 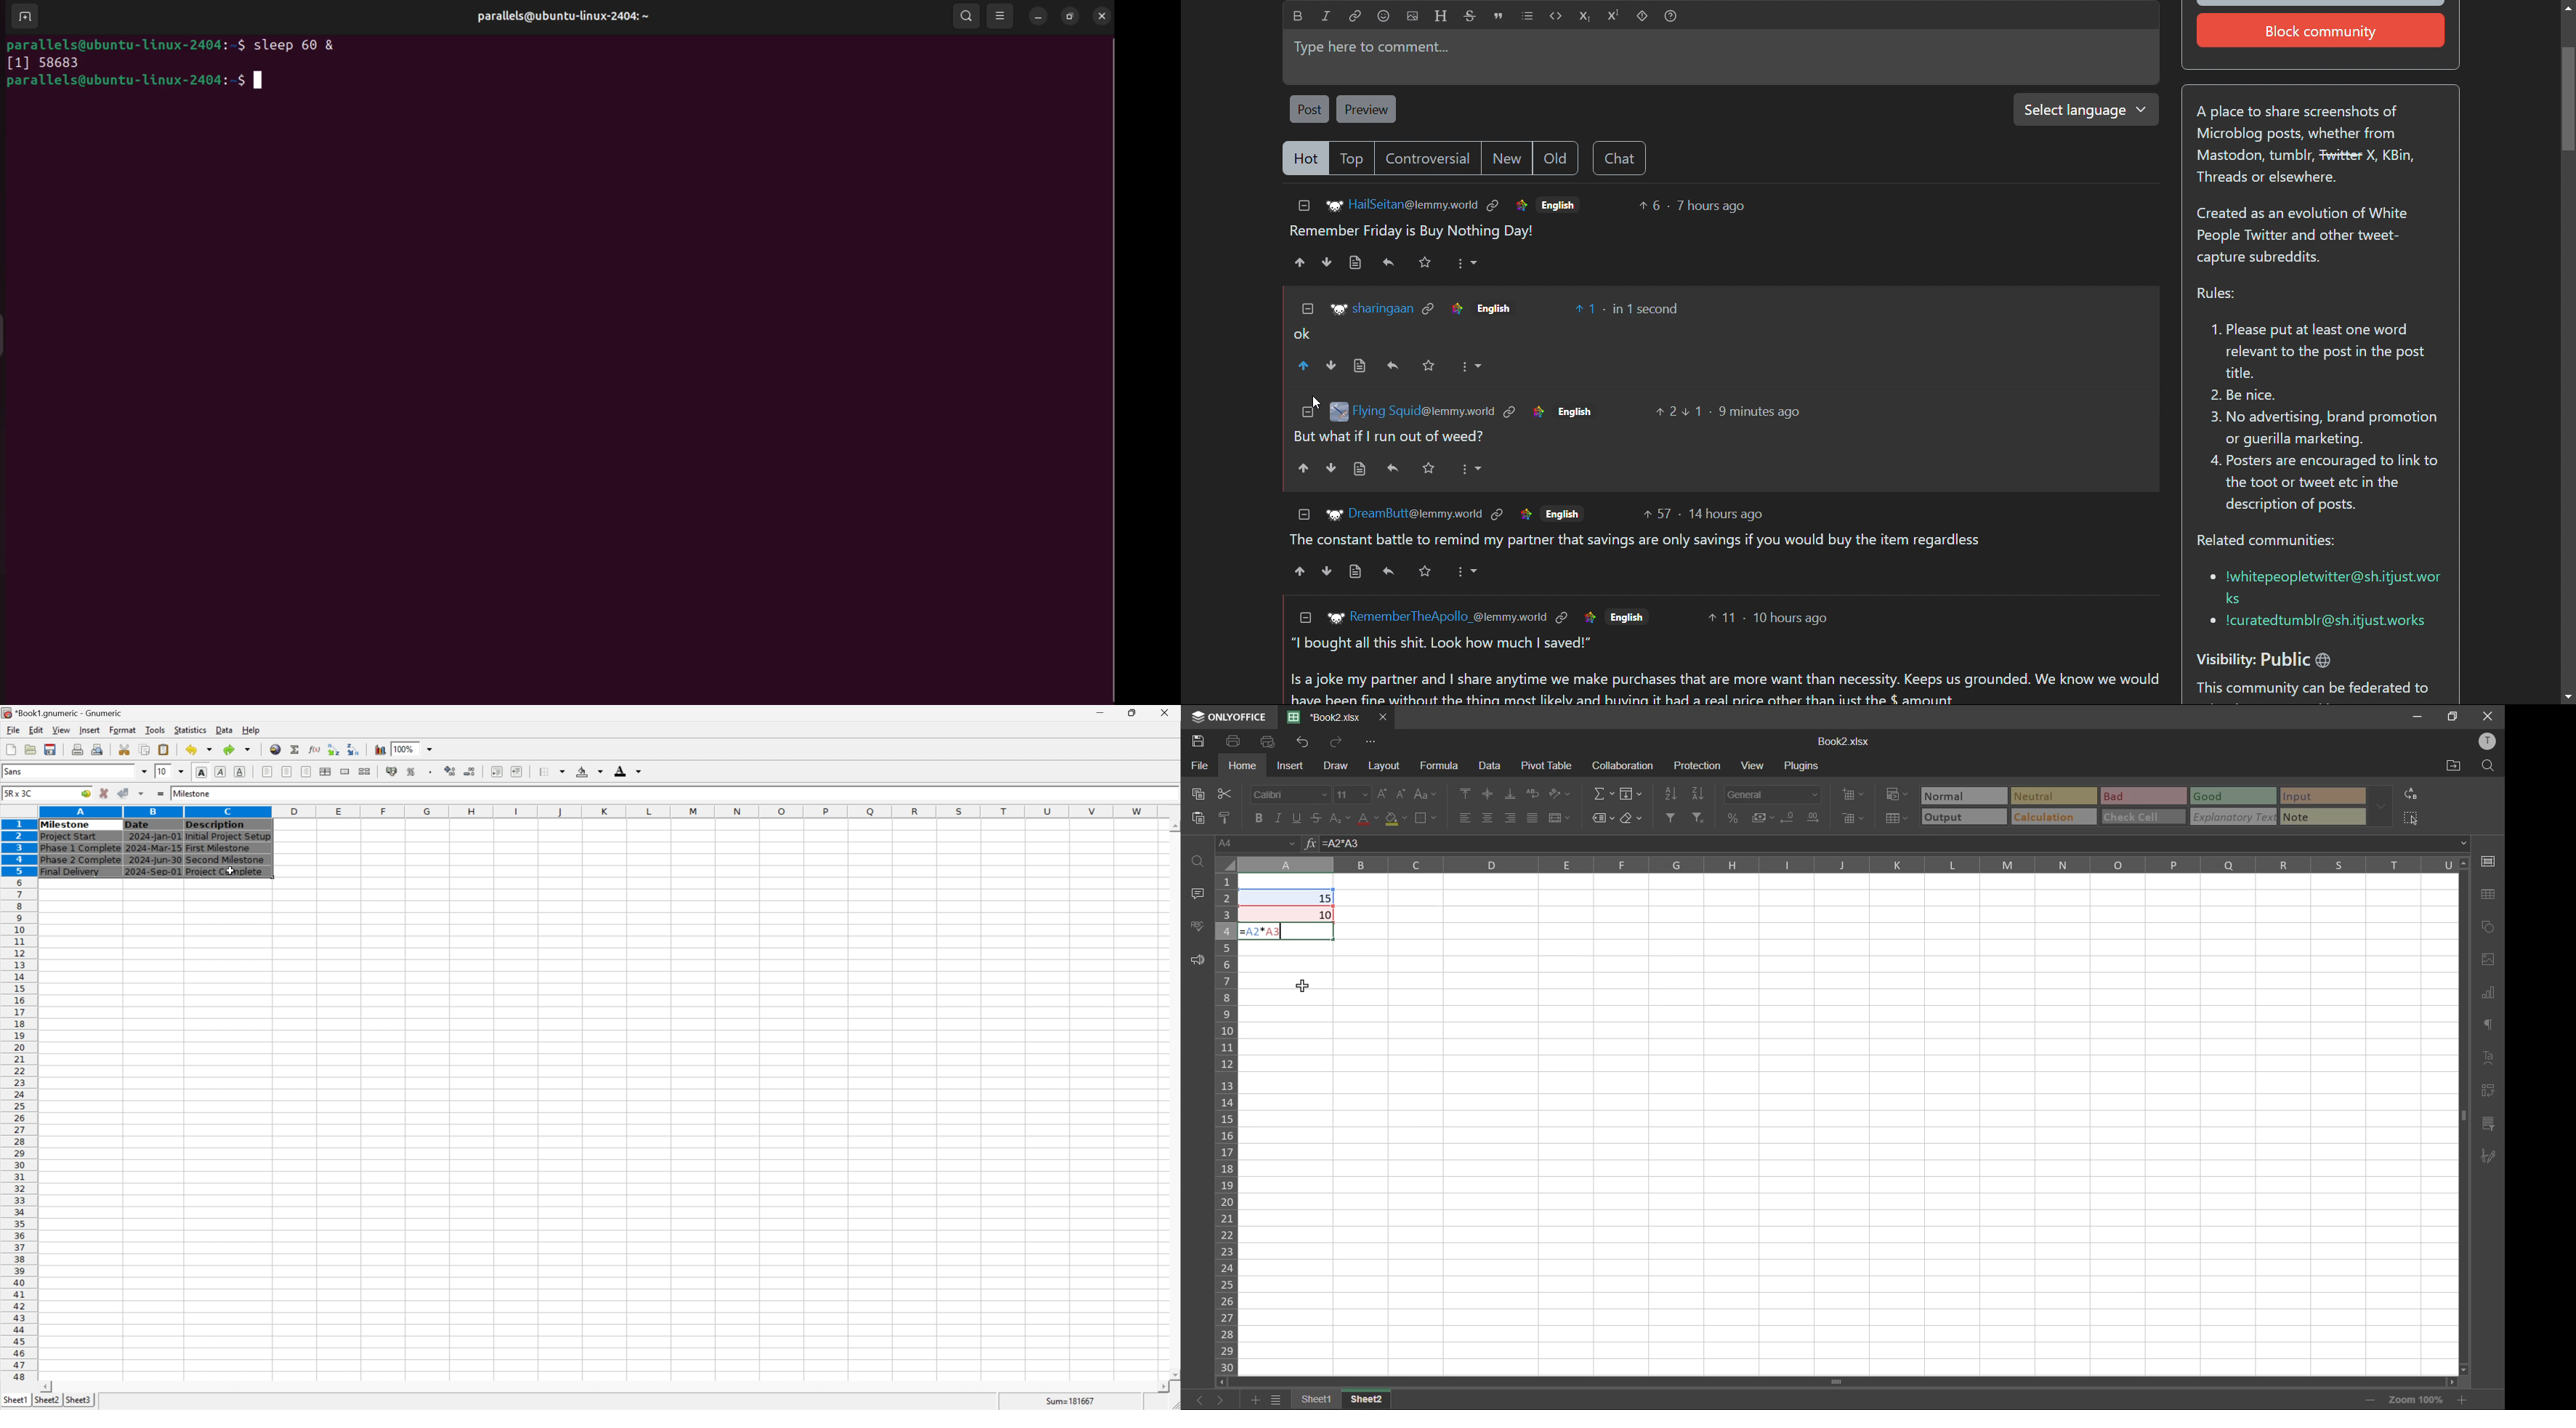 What do you see at coordinates (1224, 795) in the screenshot?
I see `cut` at bounding box center [1224, 795].